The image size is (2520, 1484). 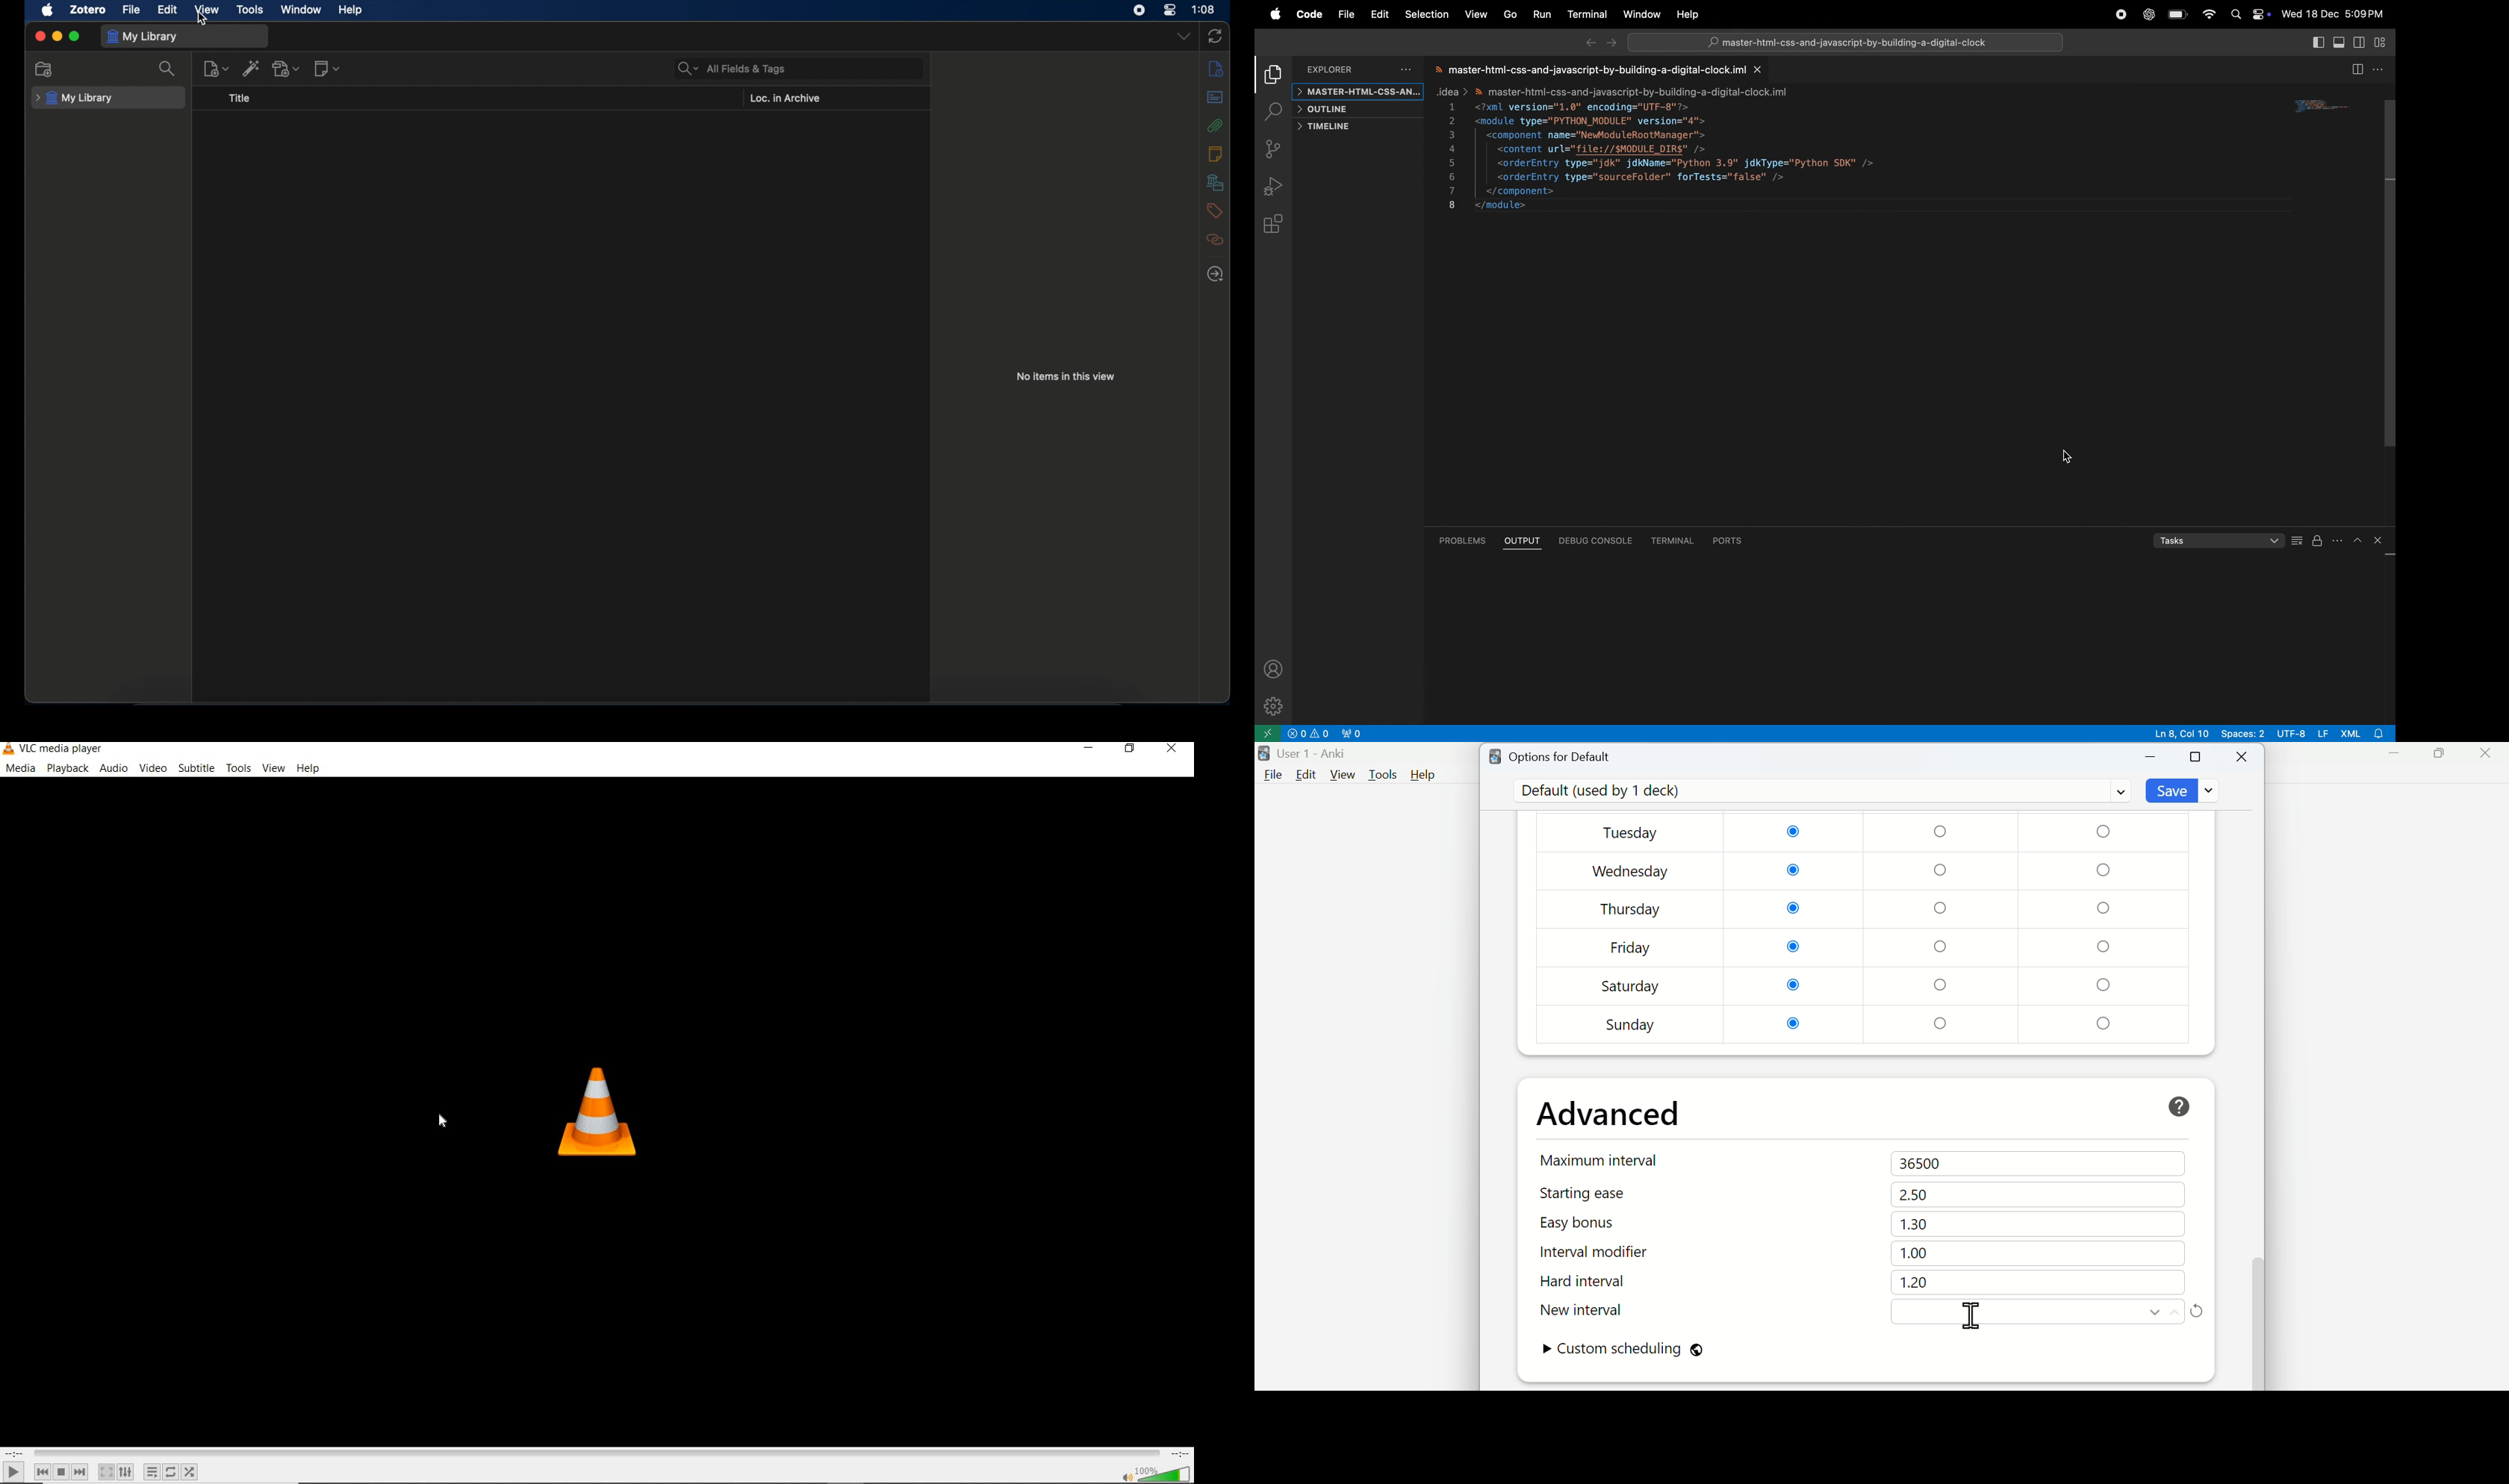 I want to click on restore down, so click(x=1133, y=749).